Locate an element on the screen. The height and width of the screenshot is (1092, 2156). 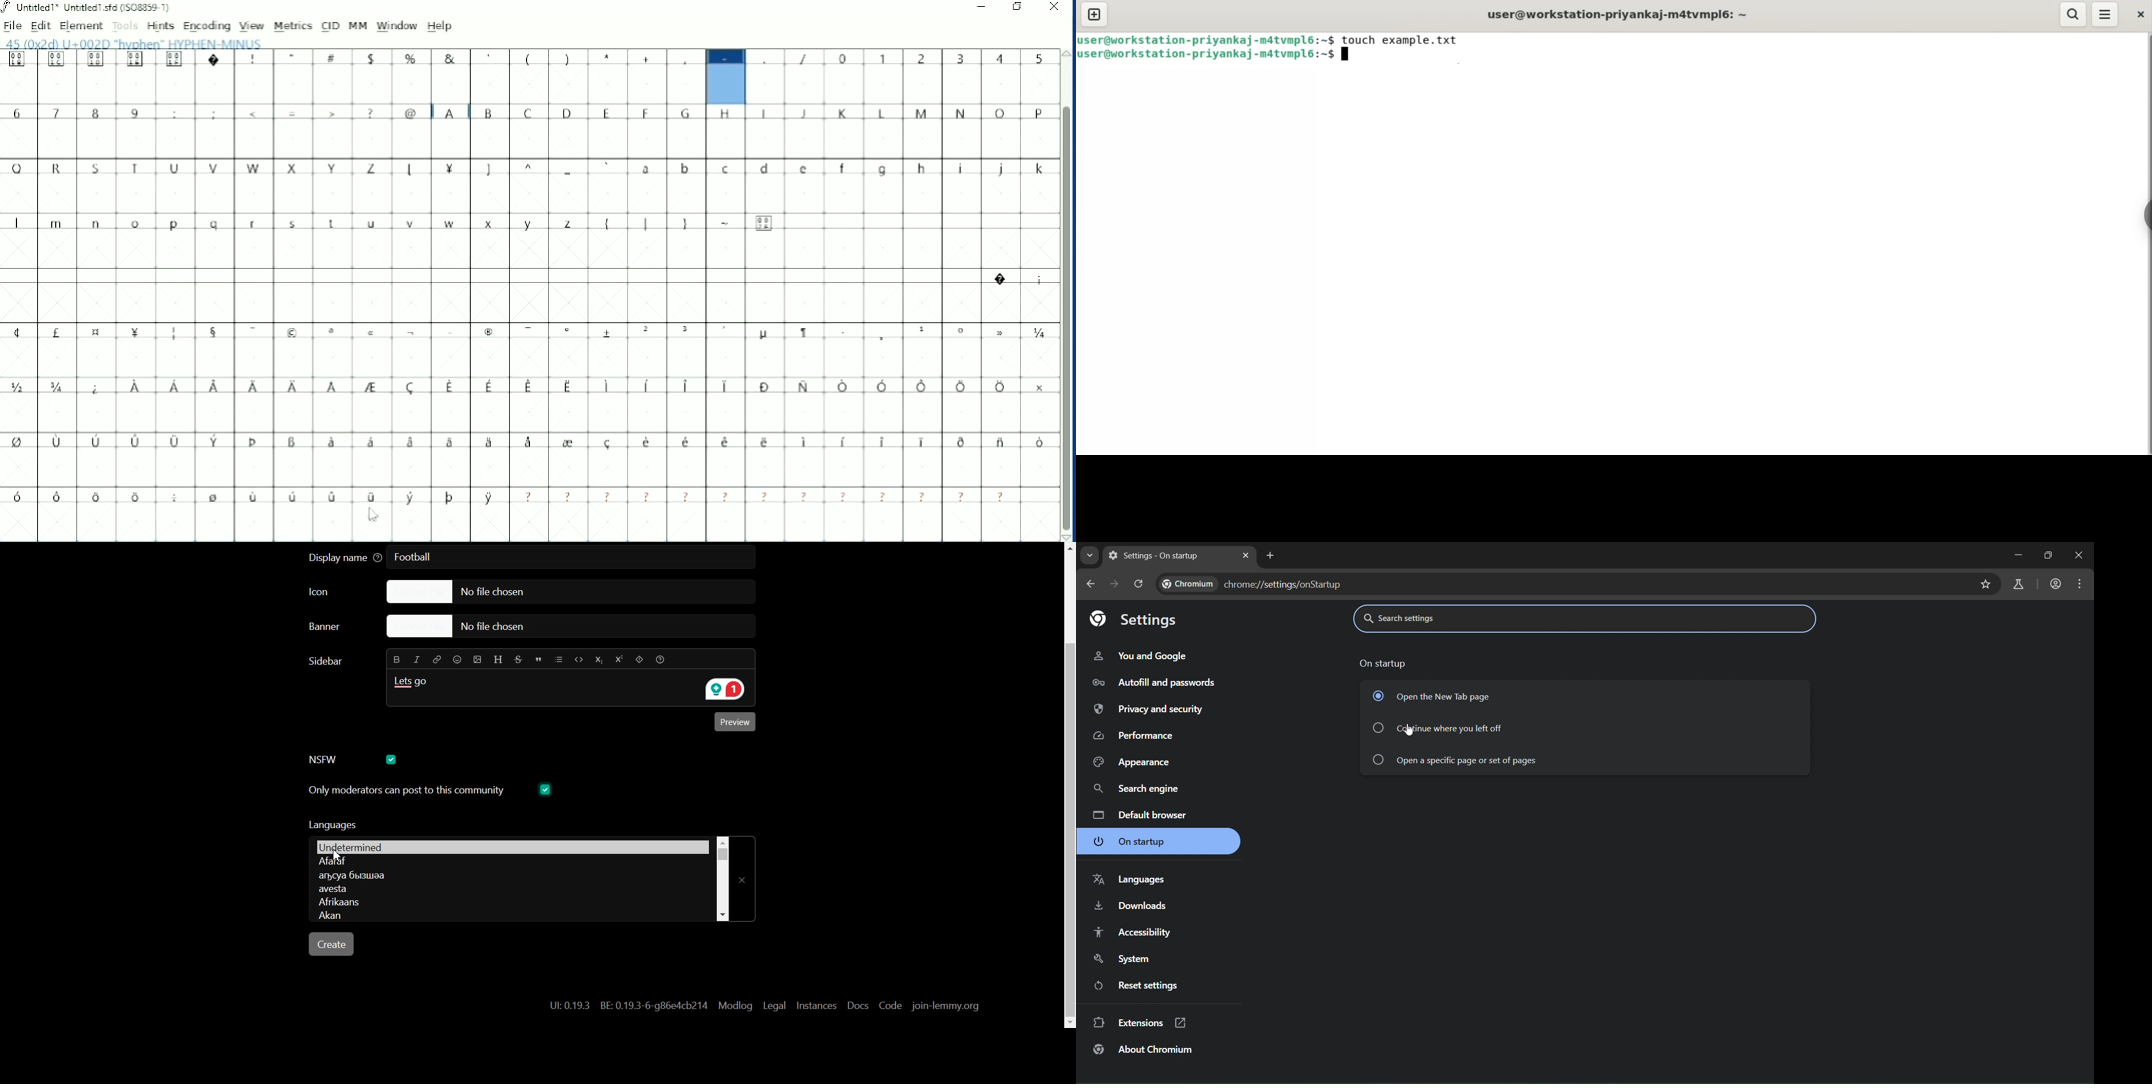
Numbers is located at coordinates (942, 59).